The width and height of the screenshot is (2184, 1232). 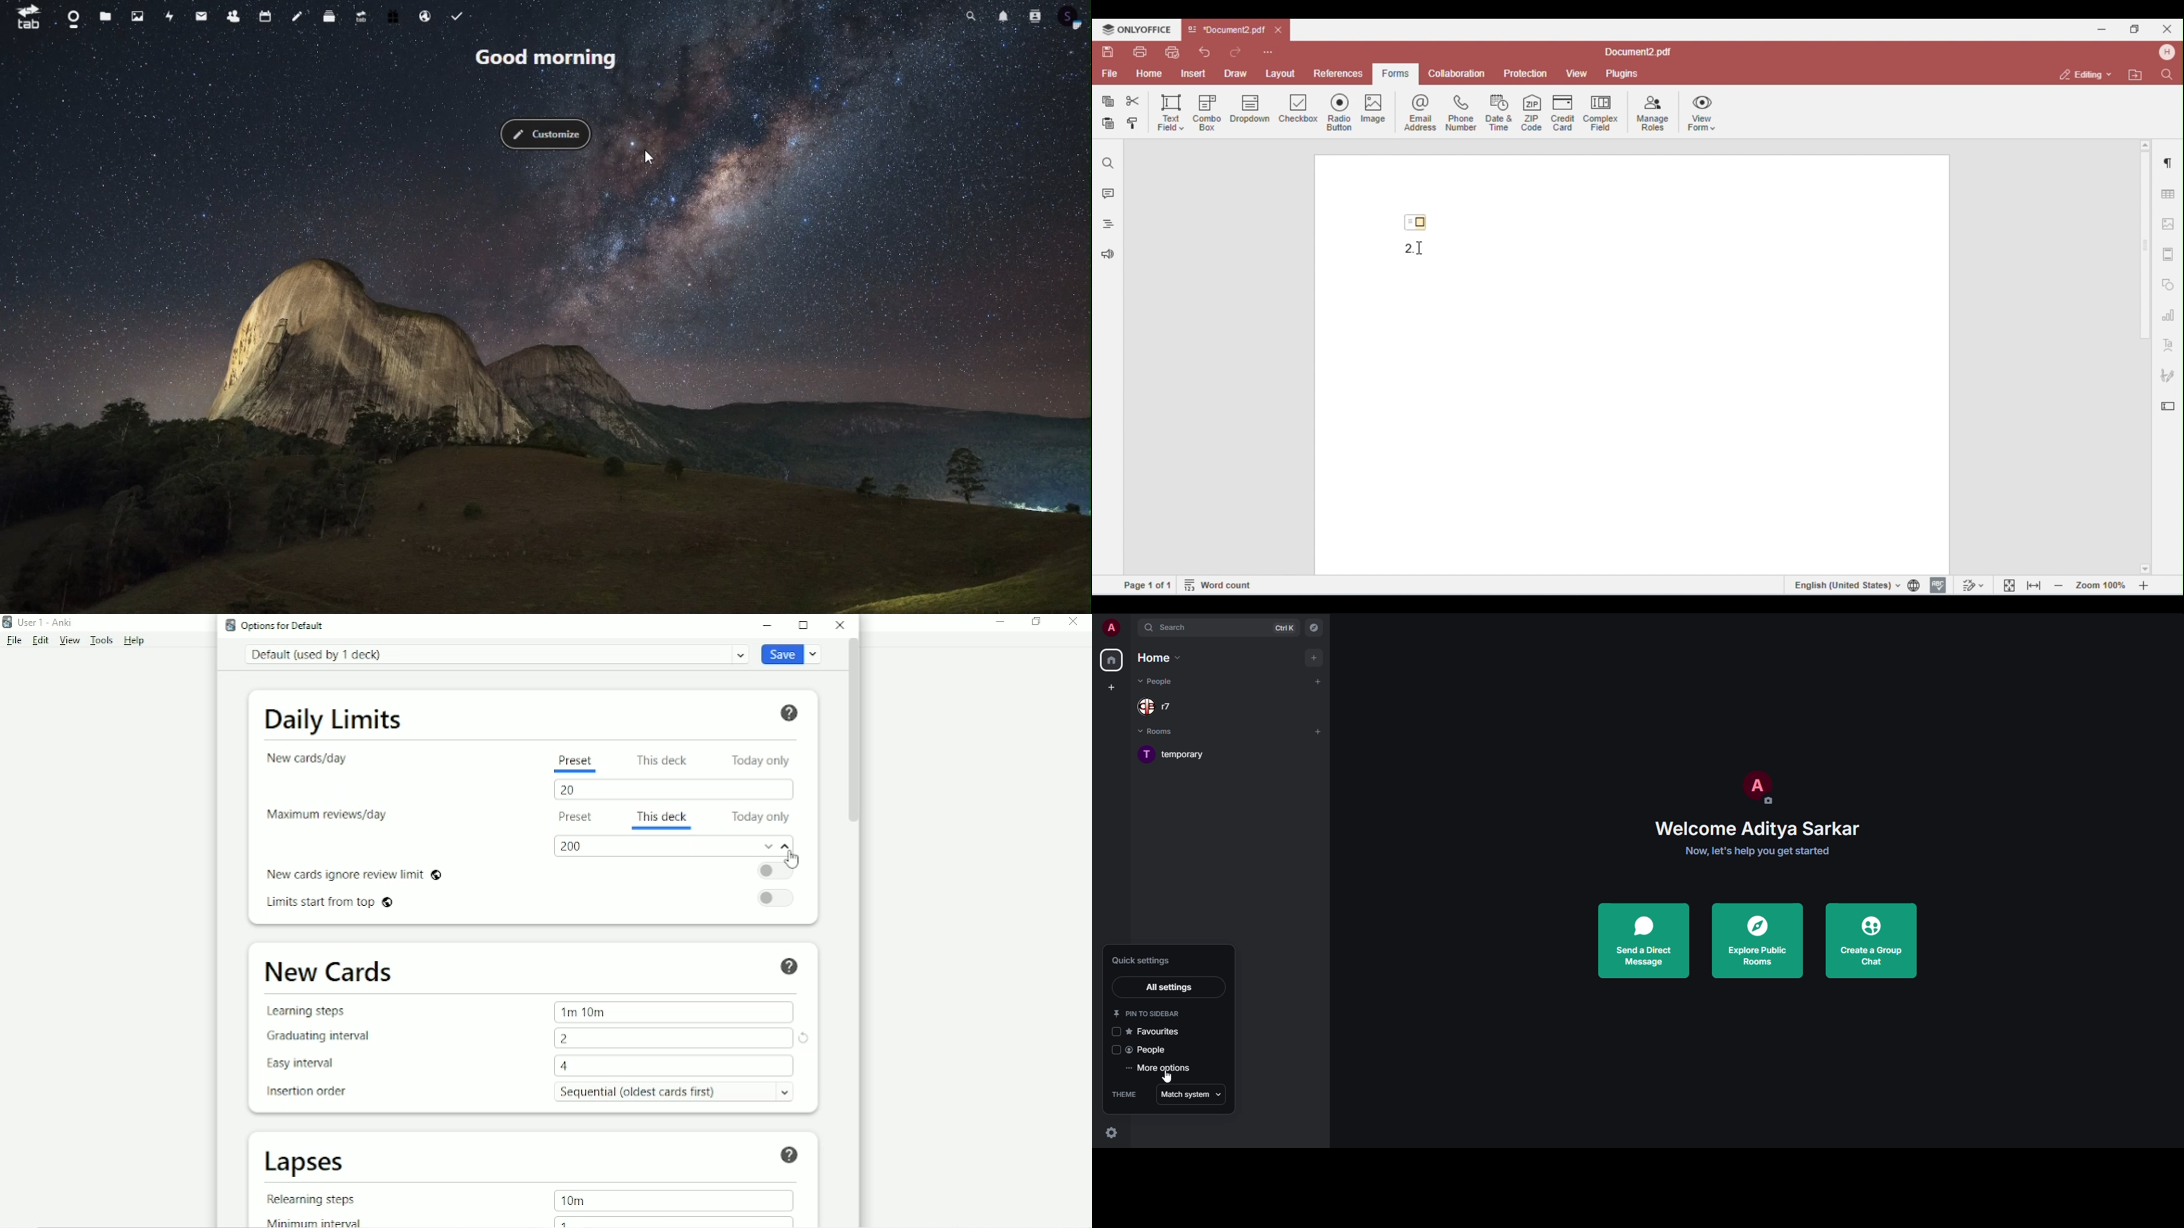 I want to click on people, so click(x=1158, y=681).